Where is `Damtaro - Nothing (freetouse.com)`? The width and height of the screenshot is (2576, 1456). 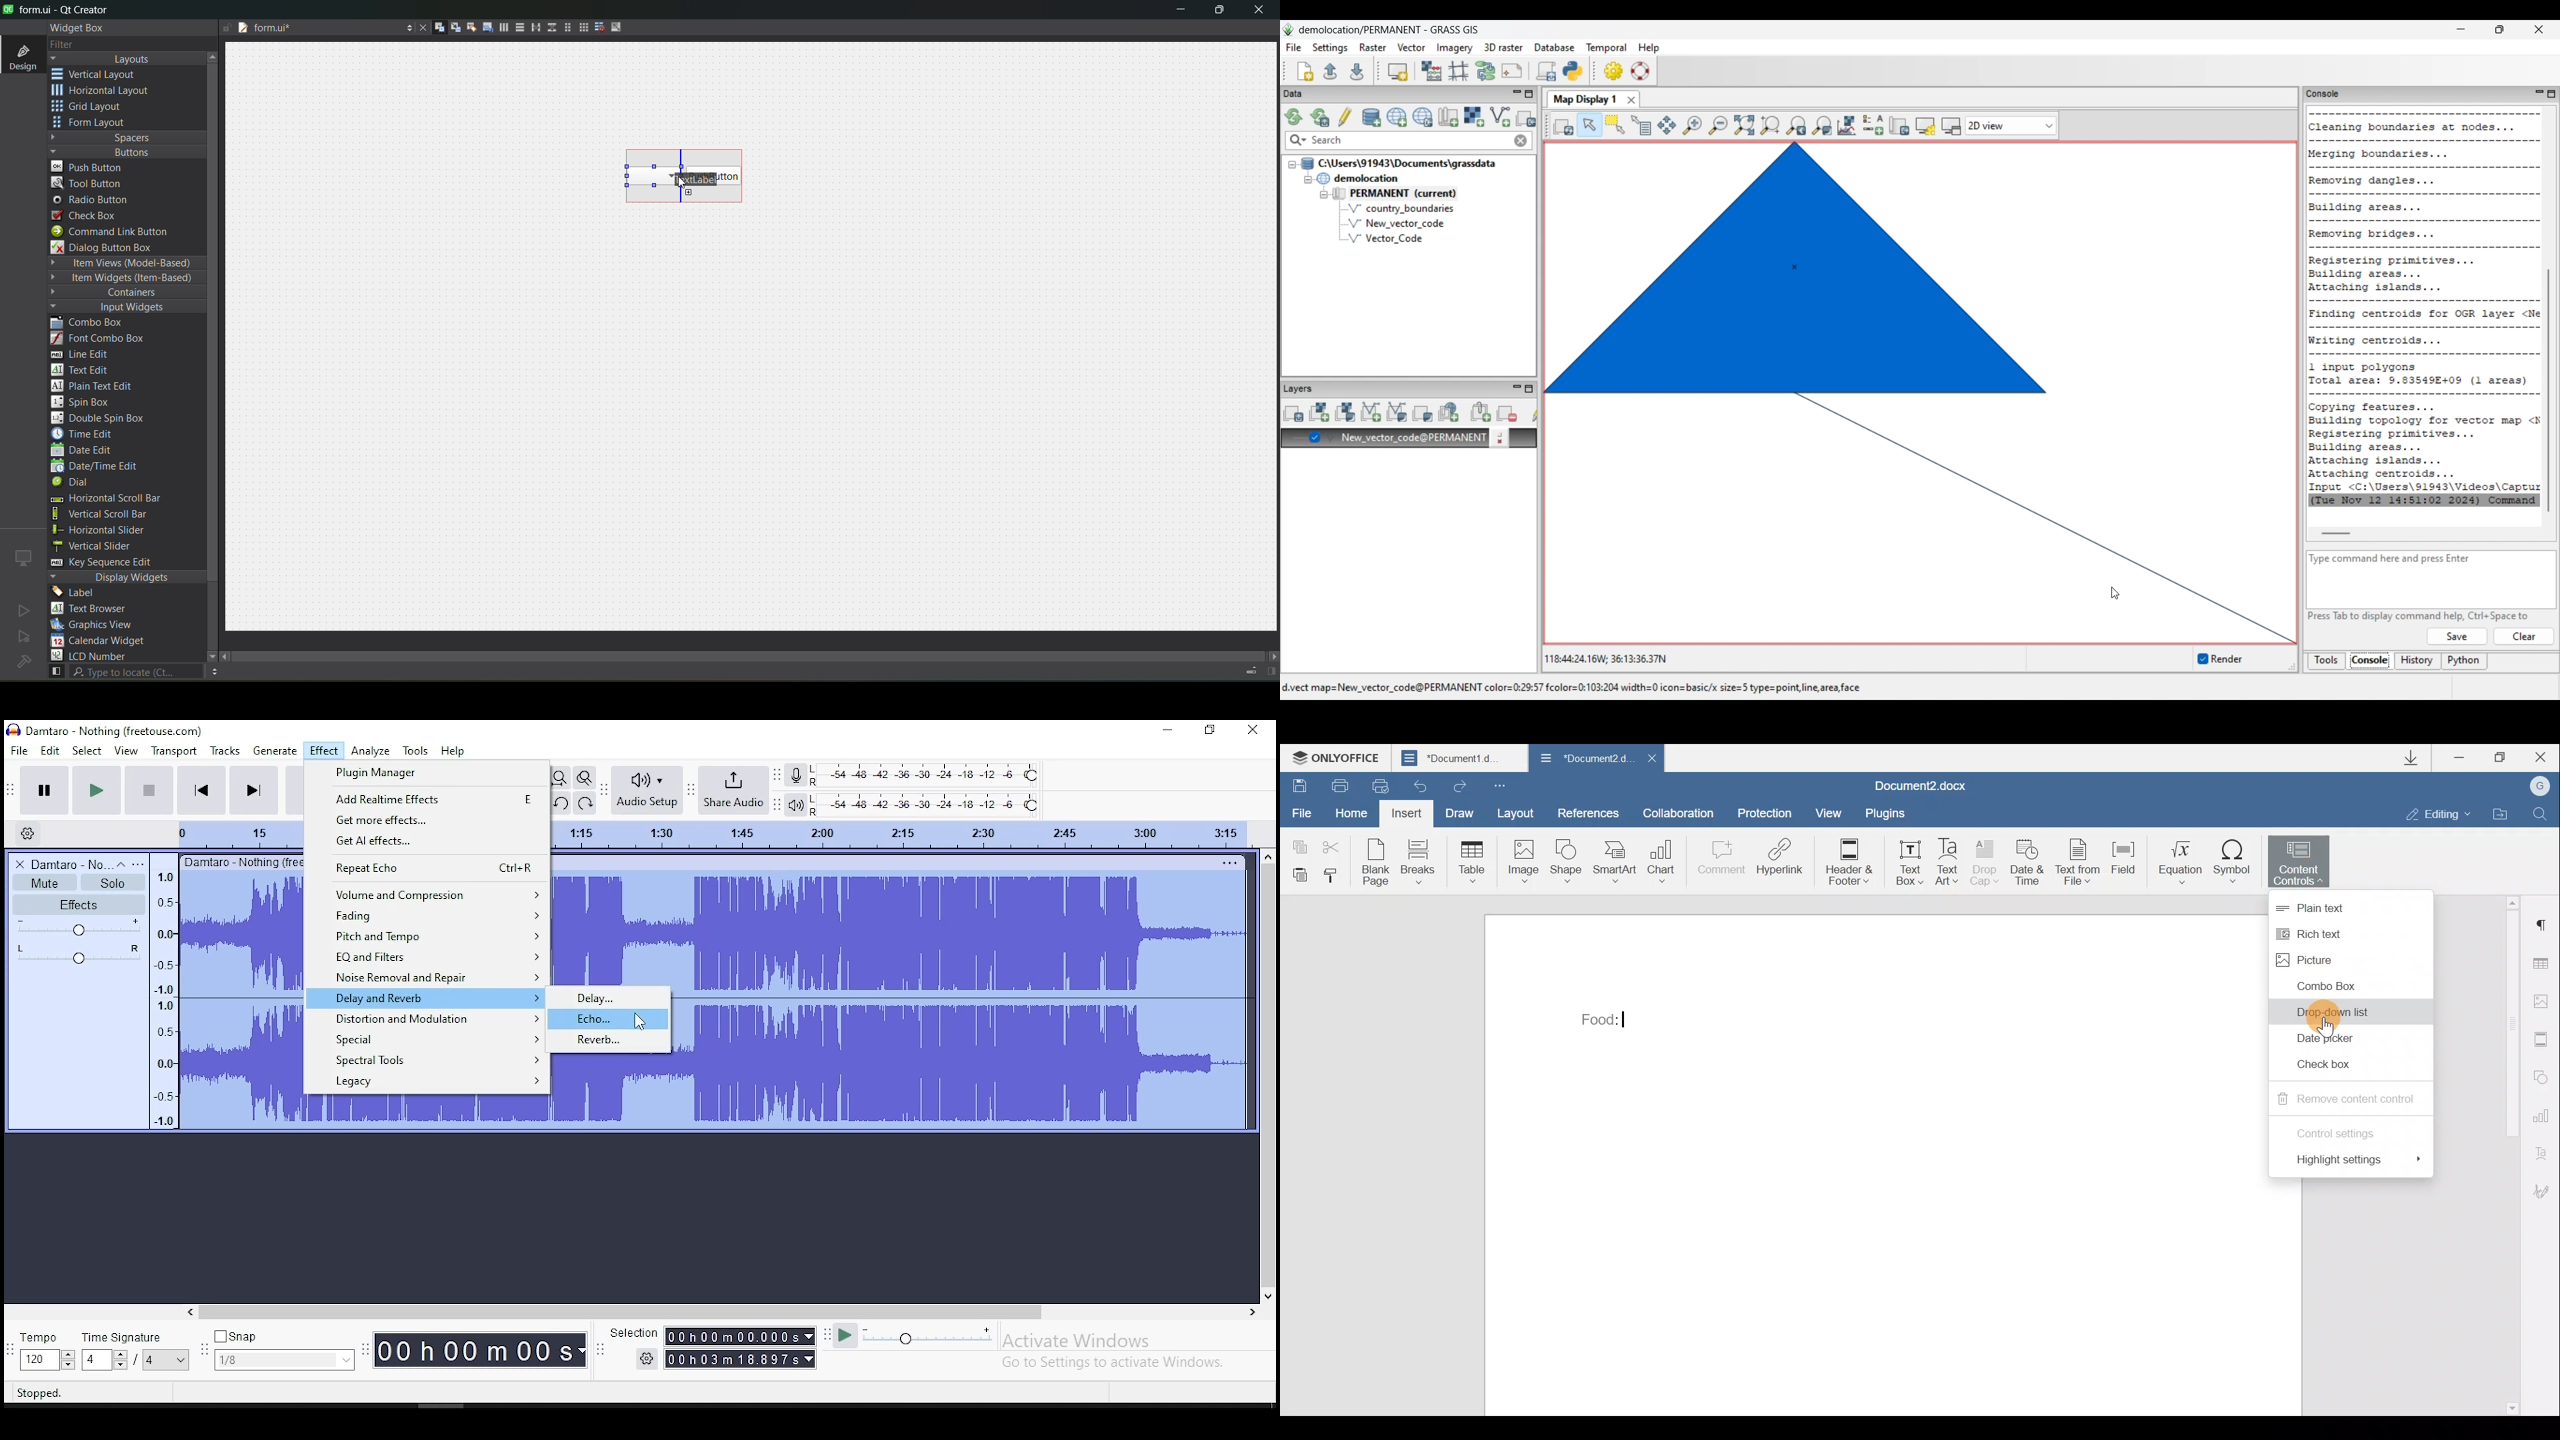 Damtaro - Nothing (freetouse.com) is located at coordinates (104, 731).